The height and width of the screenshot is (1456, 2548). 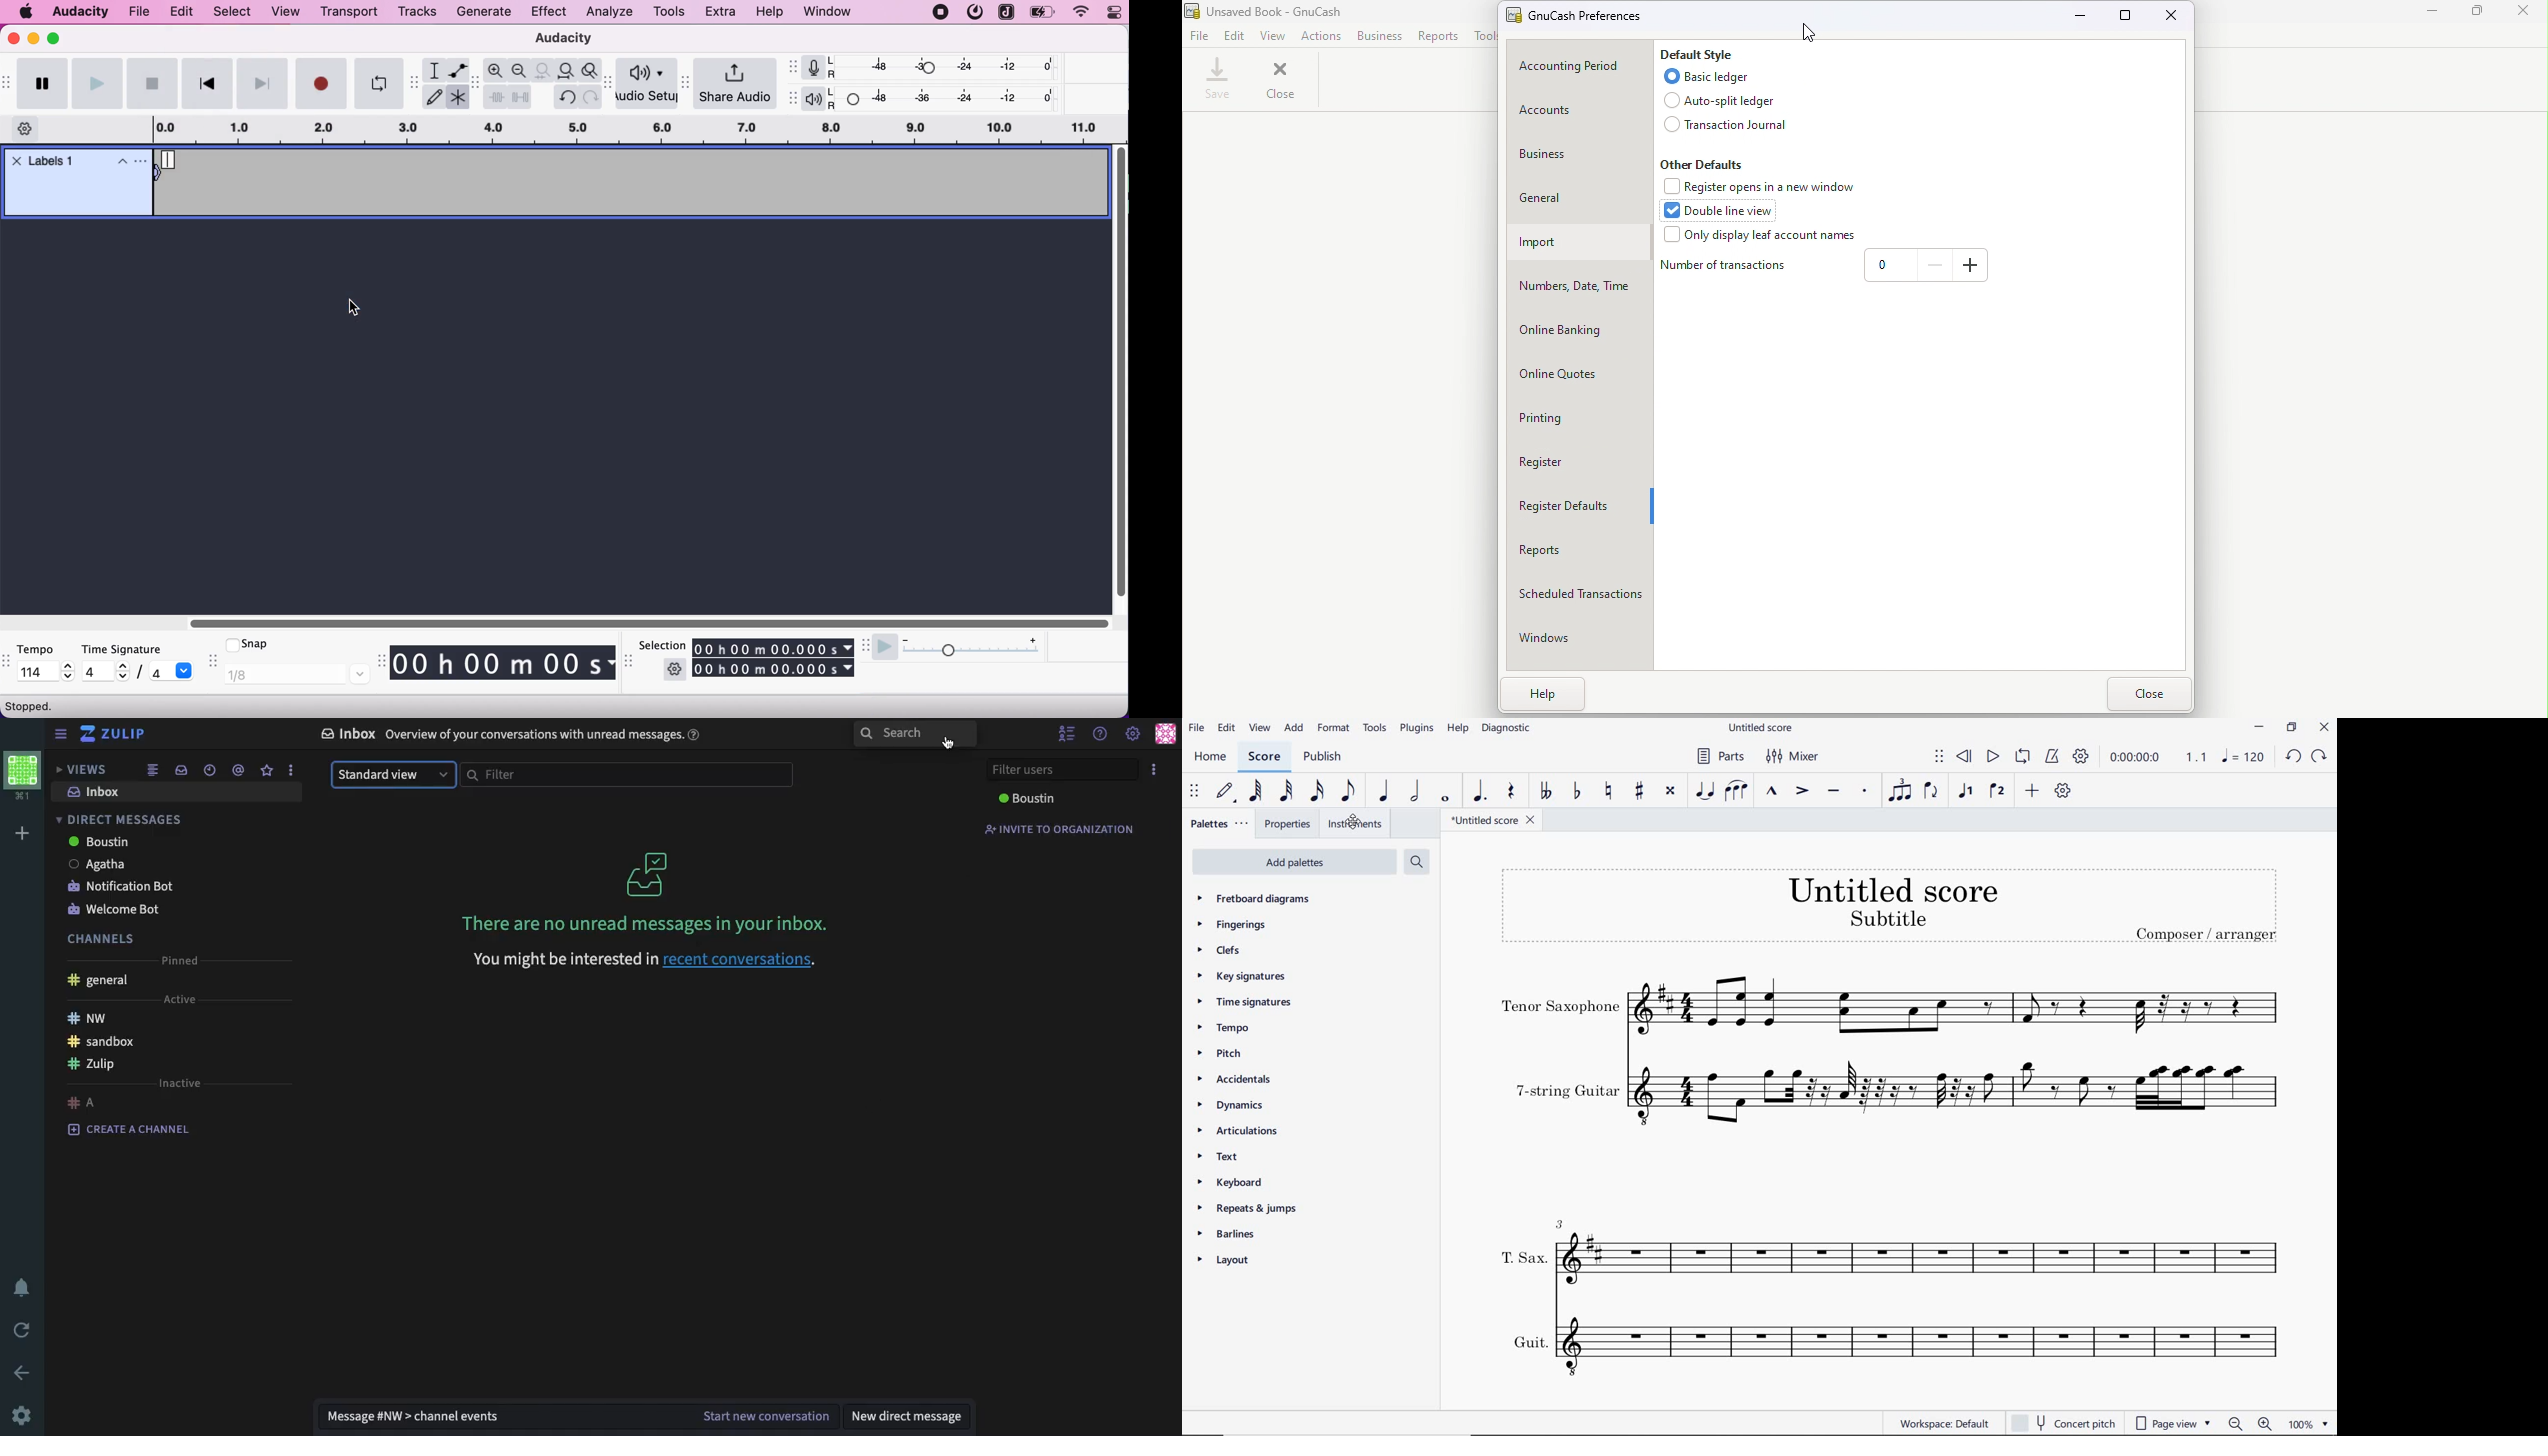 I want to click on 16TH NOTE, so click(x=1318, y=790).